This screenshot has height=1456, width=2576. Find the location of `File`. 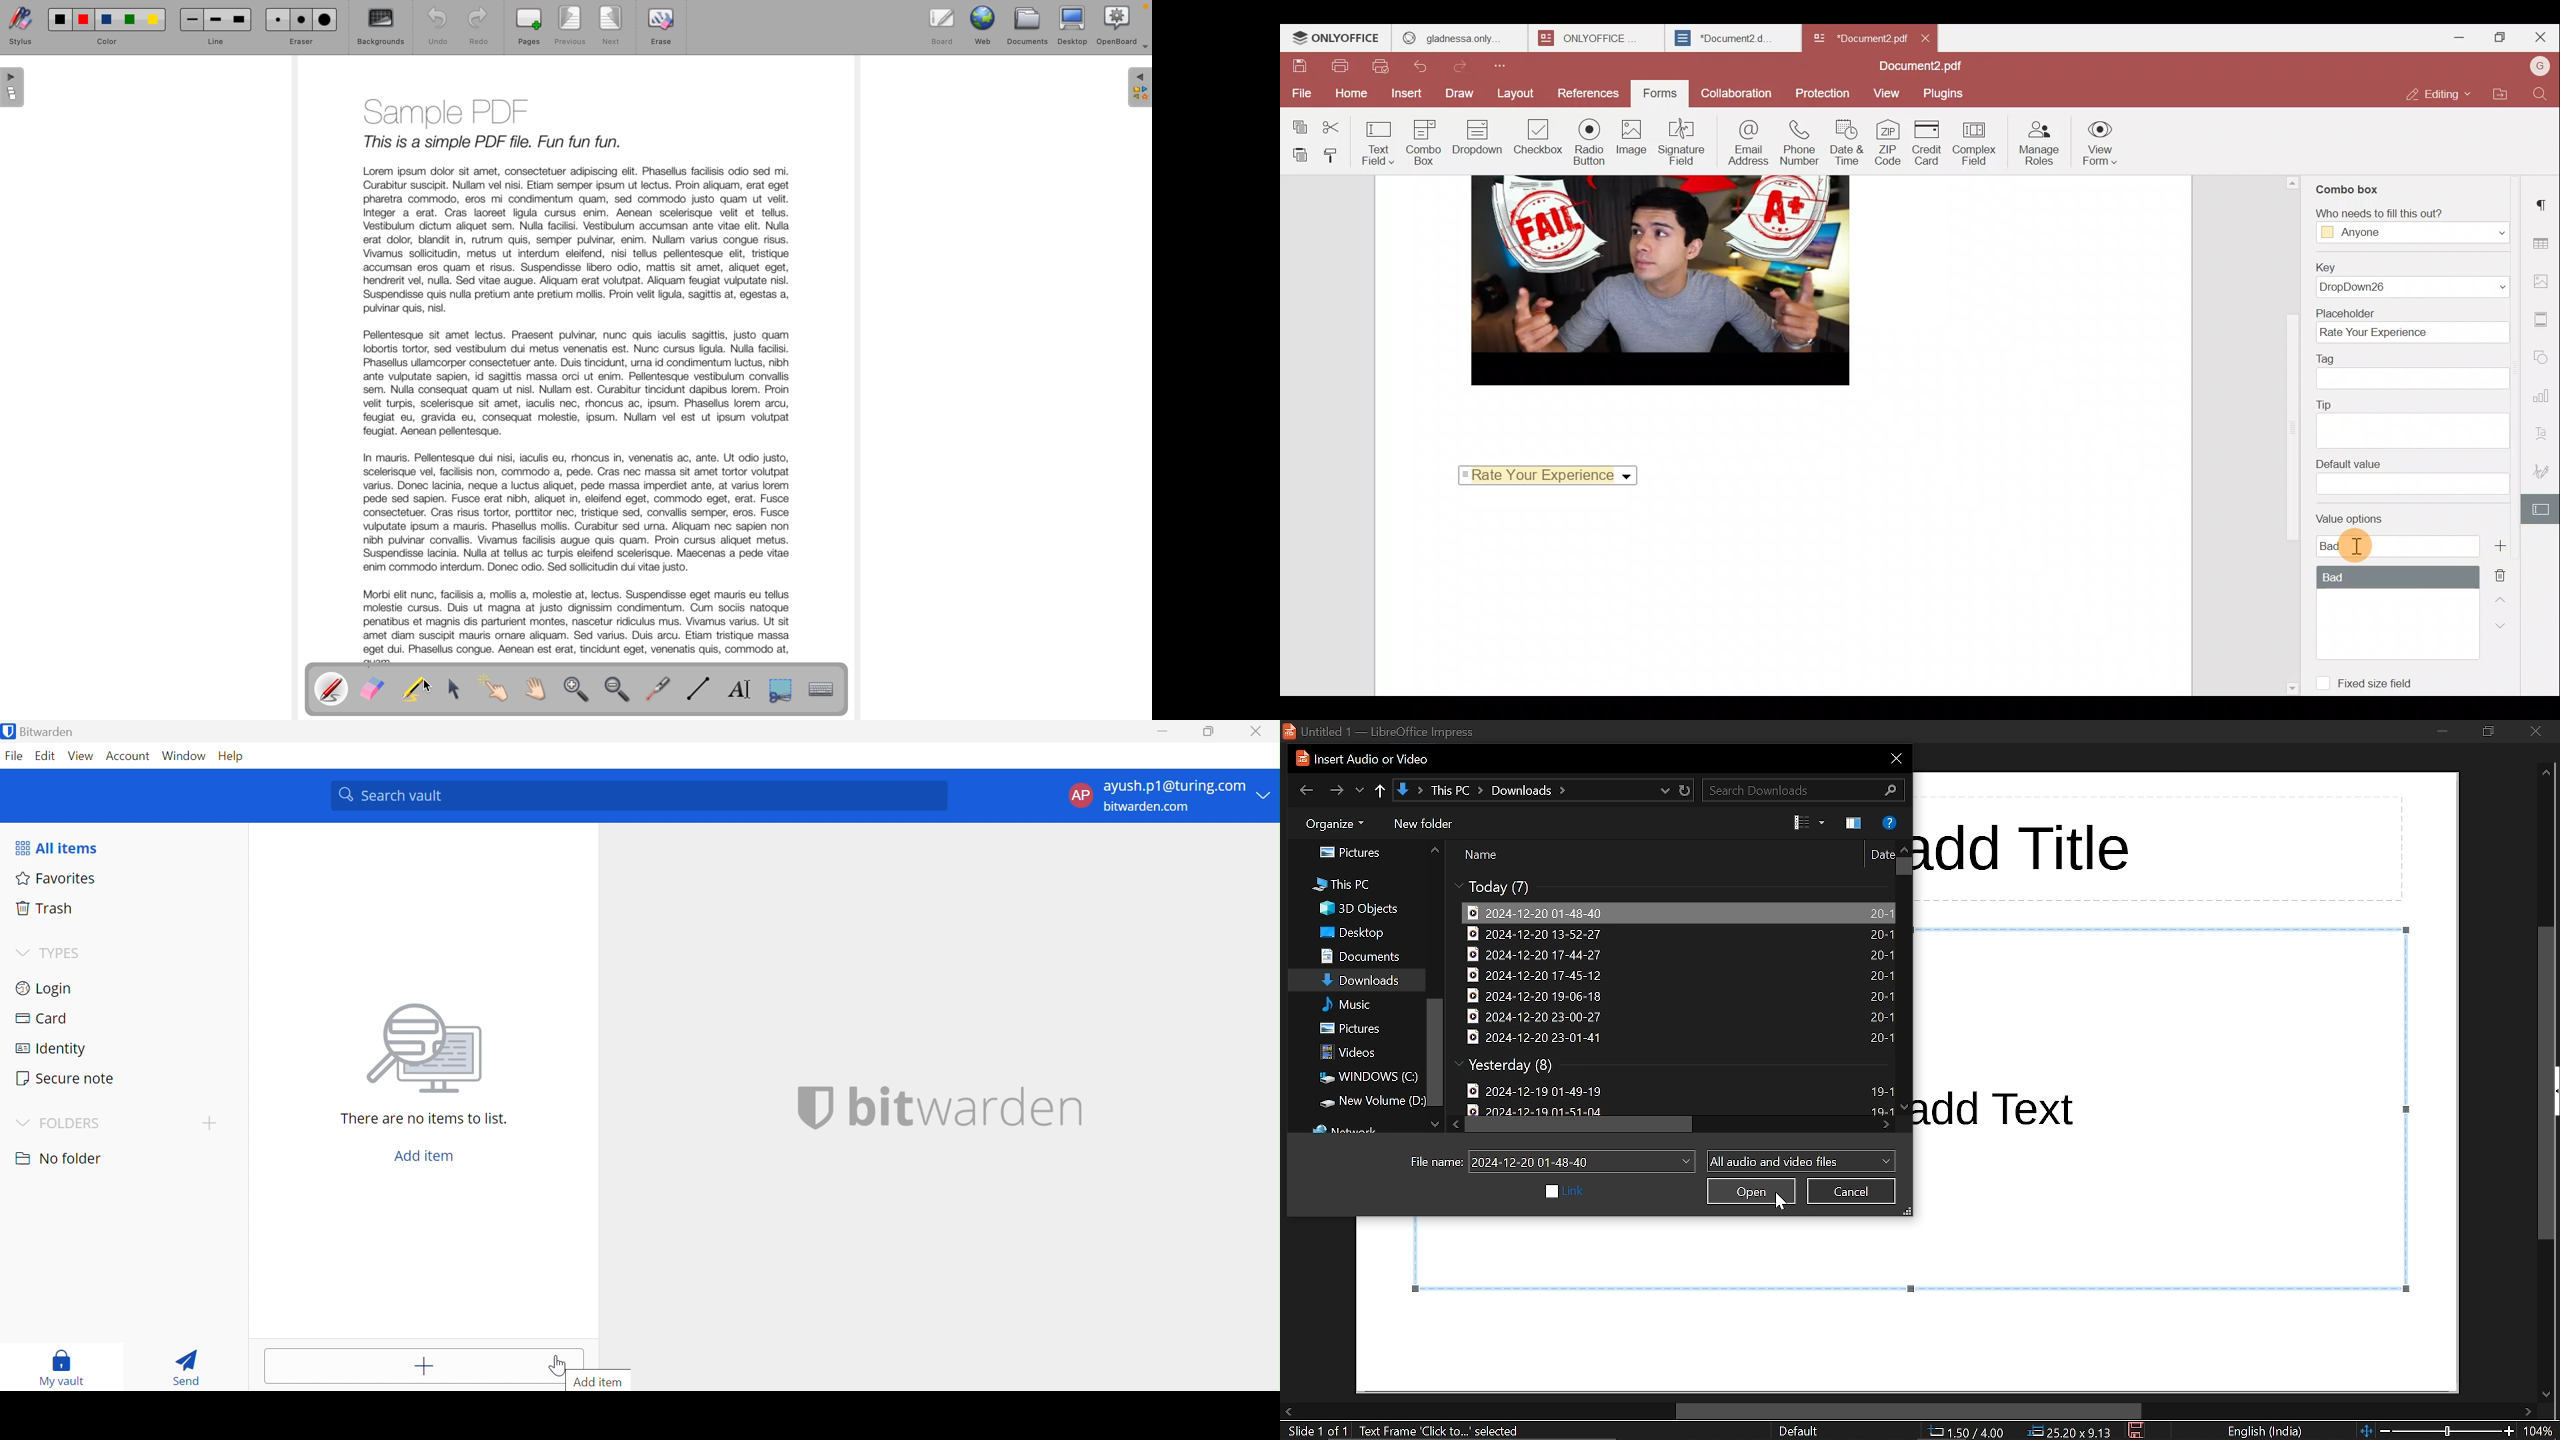

File is located at coordinates (1299, 93).